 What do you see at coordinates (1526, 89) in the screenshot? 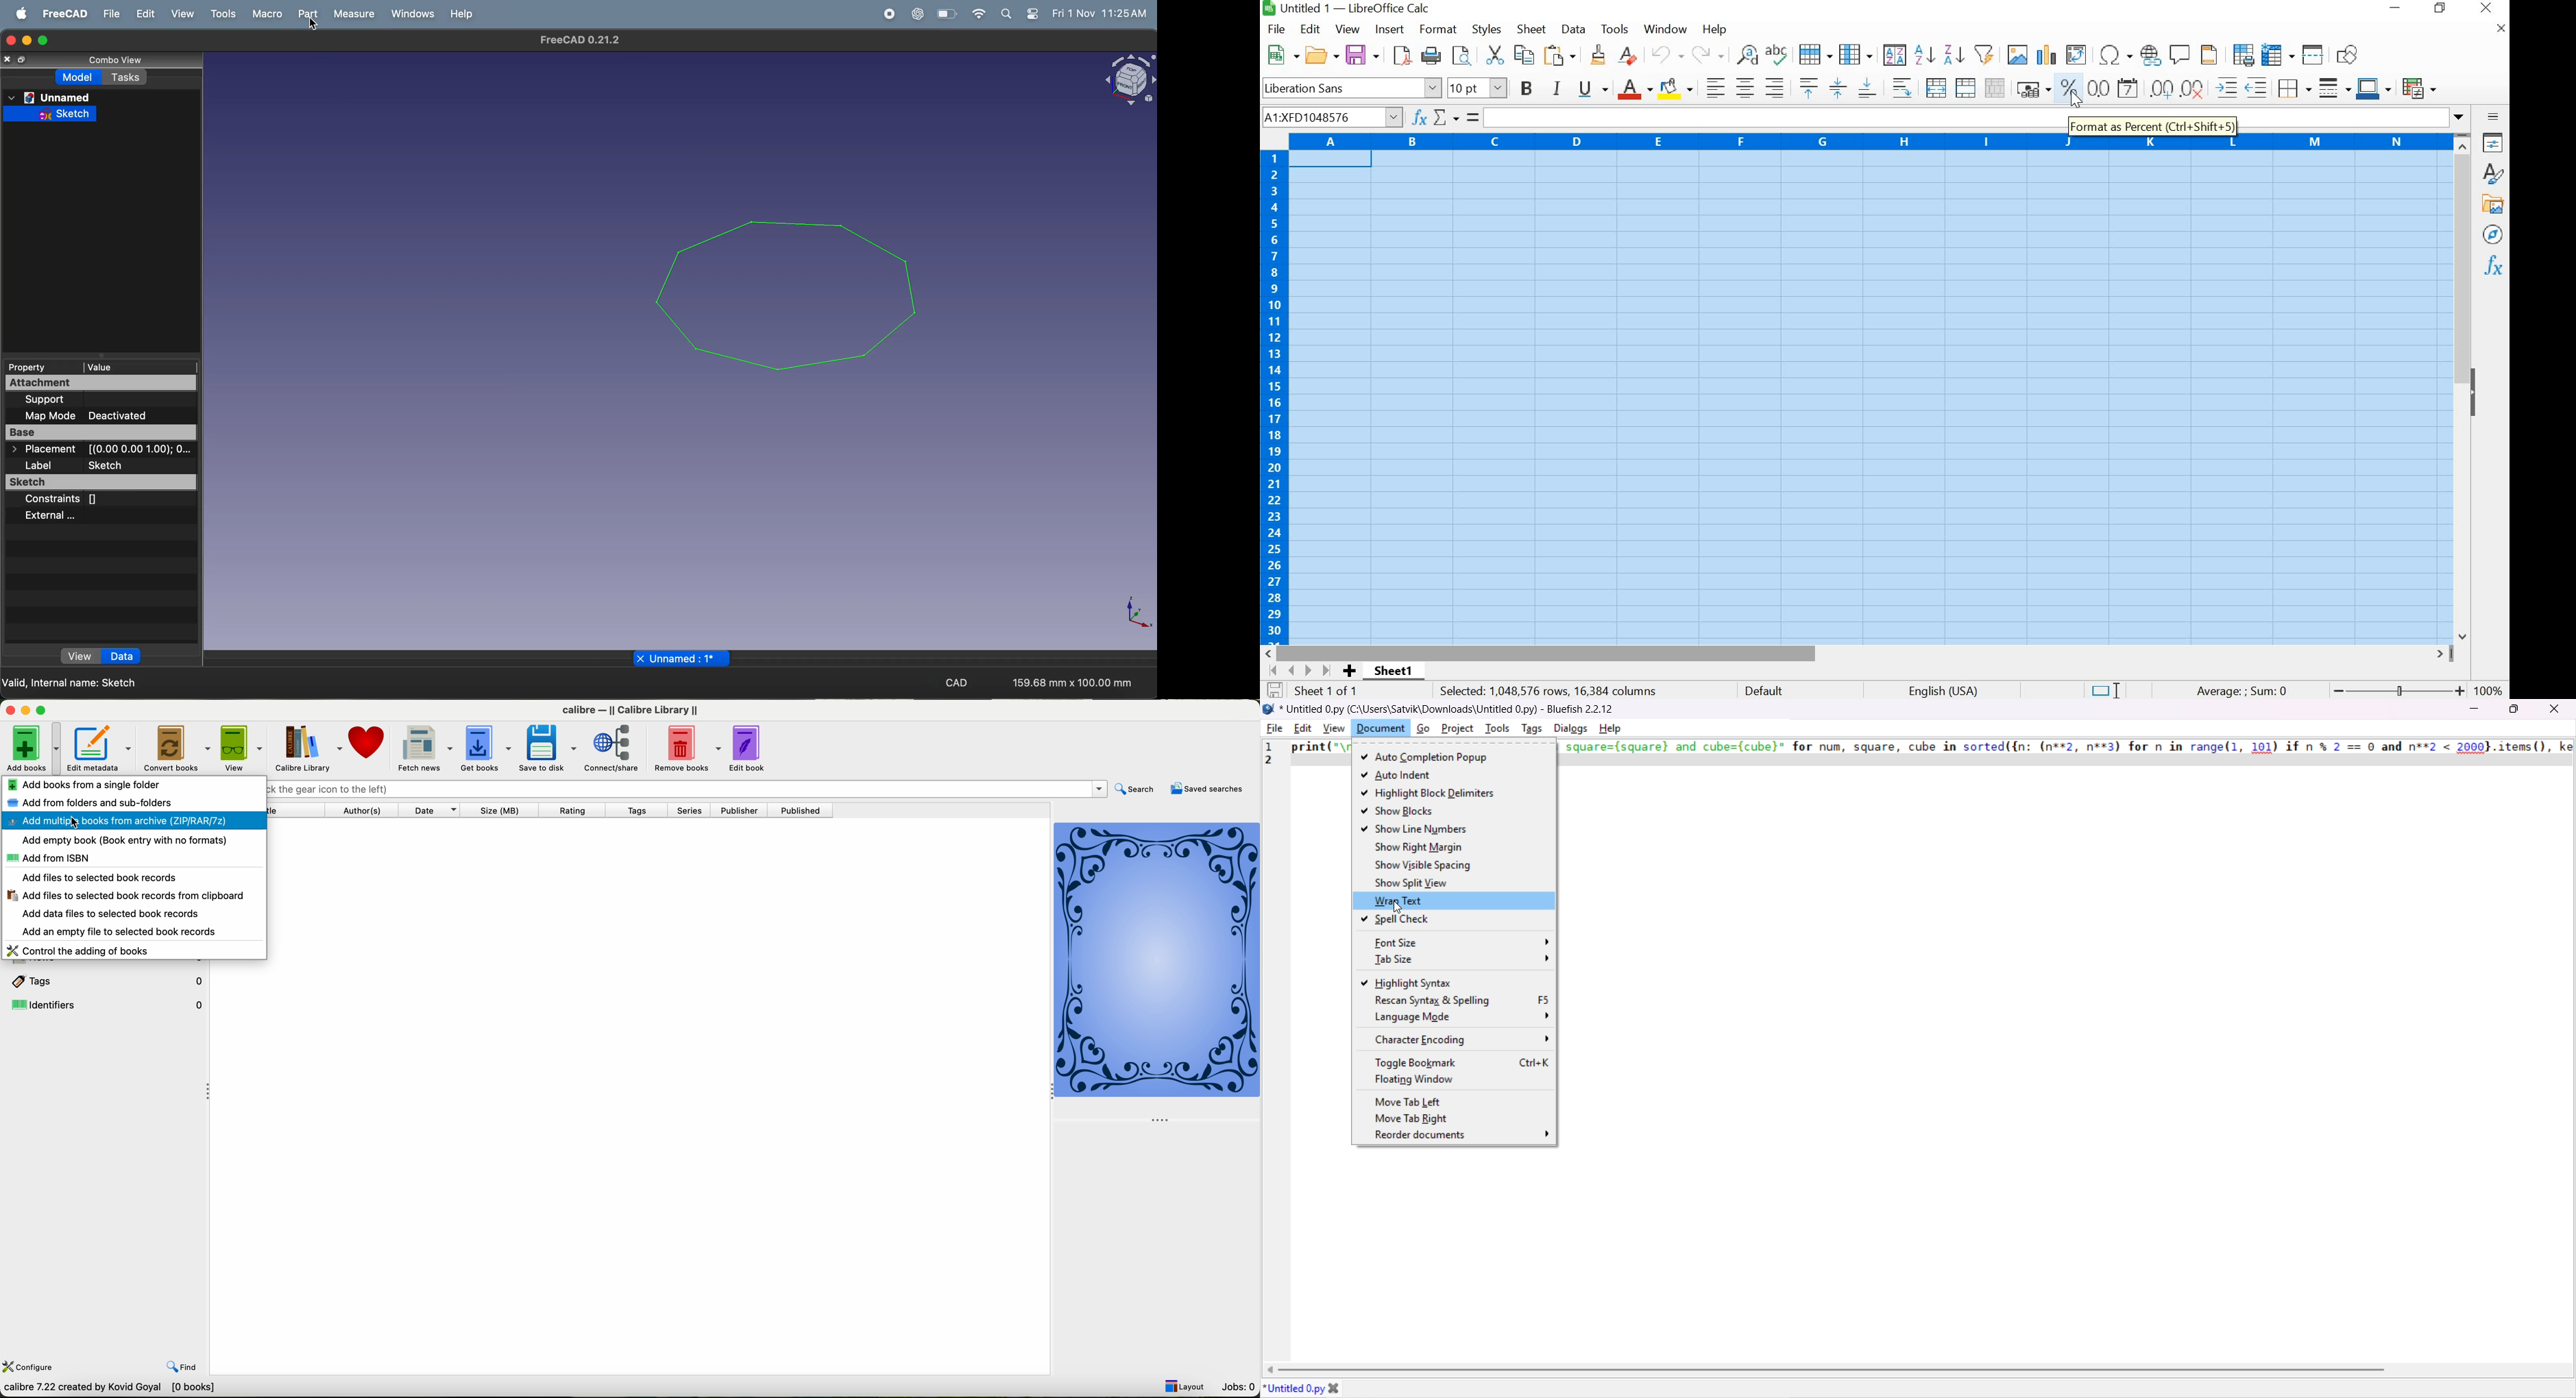
I see `BOLD` at bounding box center [1526, 89].